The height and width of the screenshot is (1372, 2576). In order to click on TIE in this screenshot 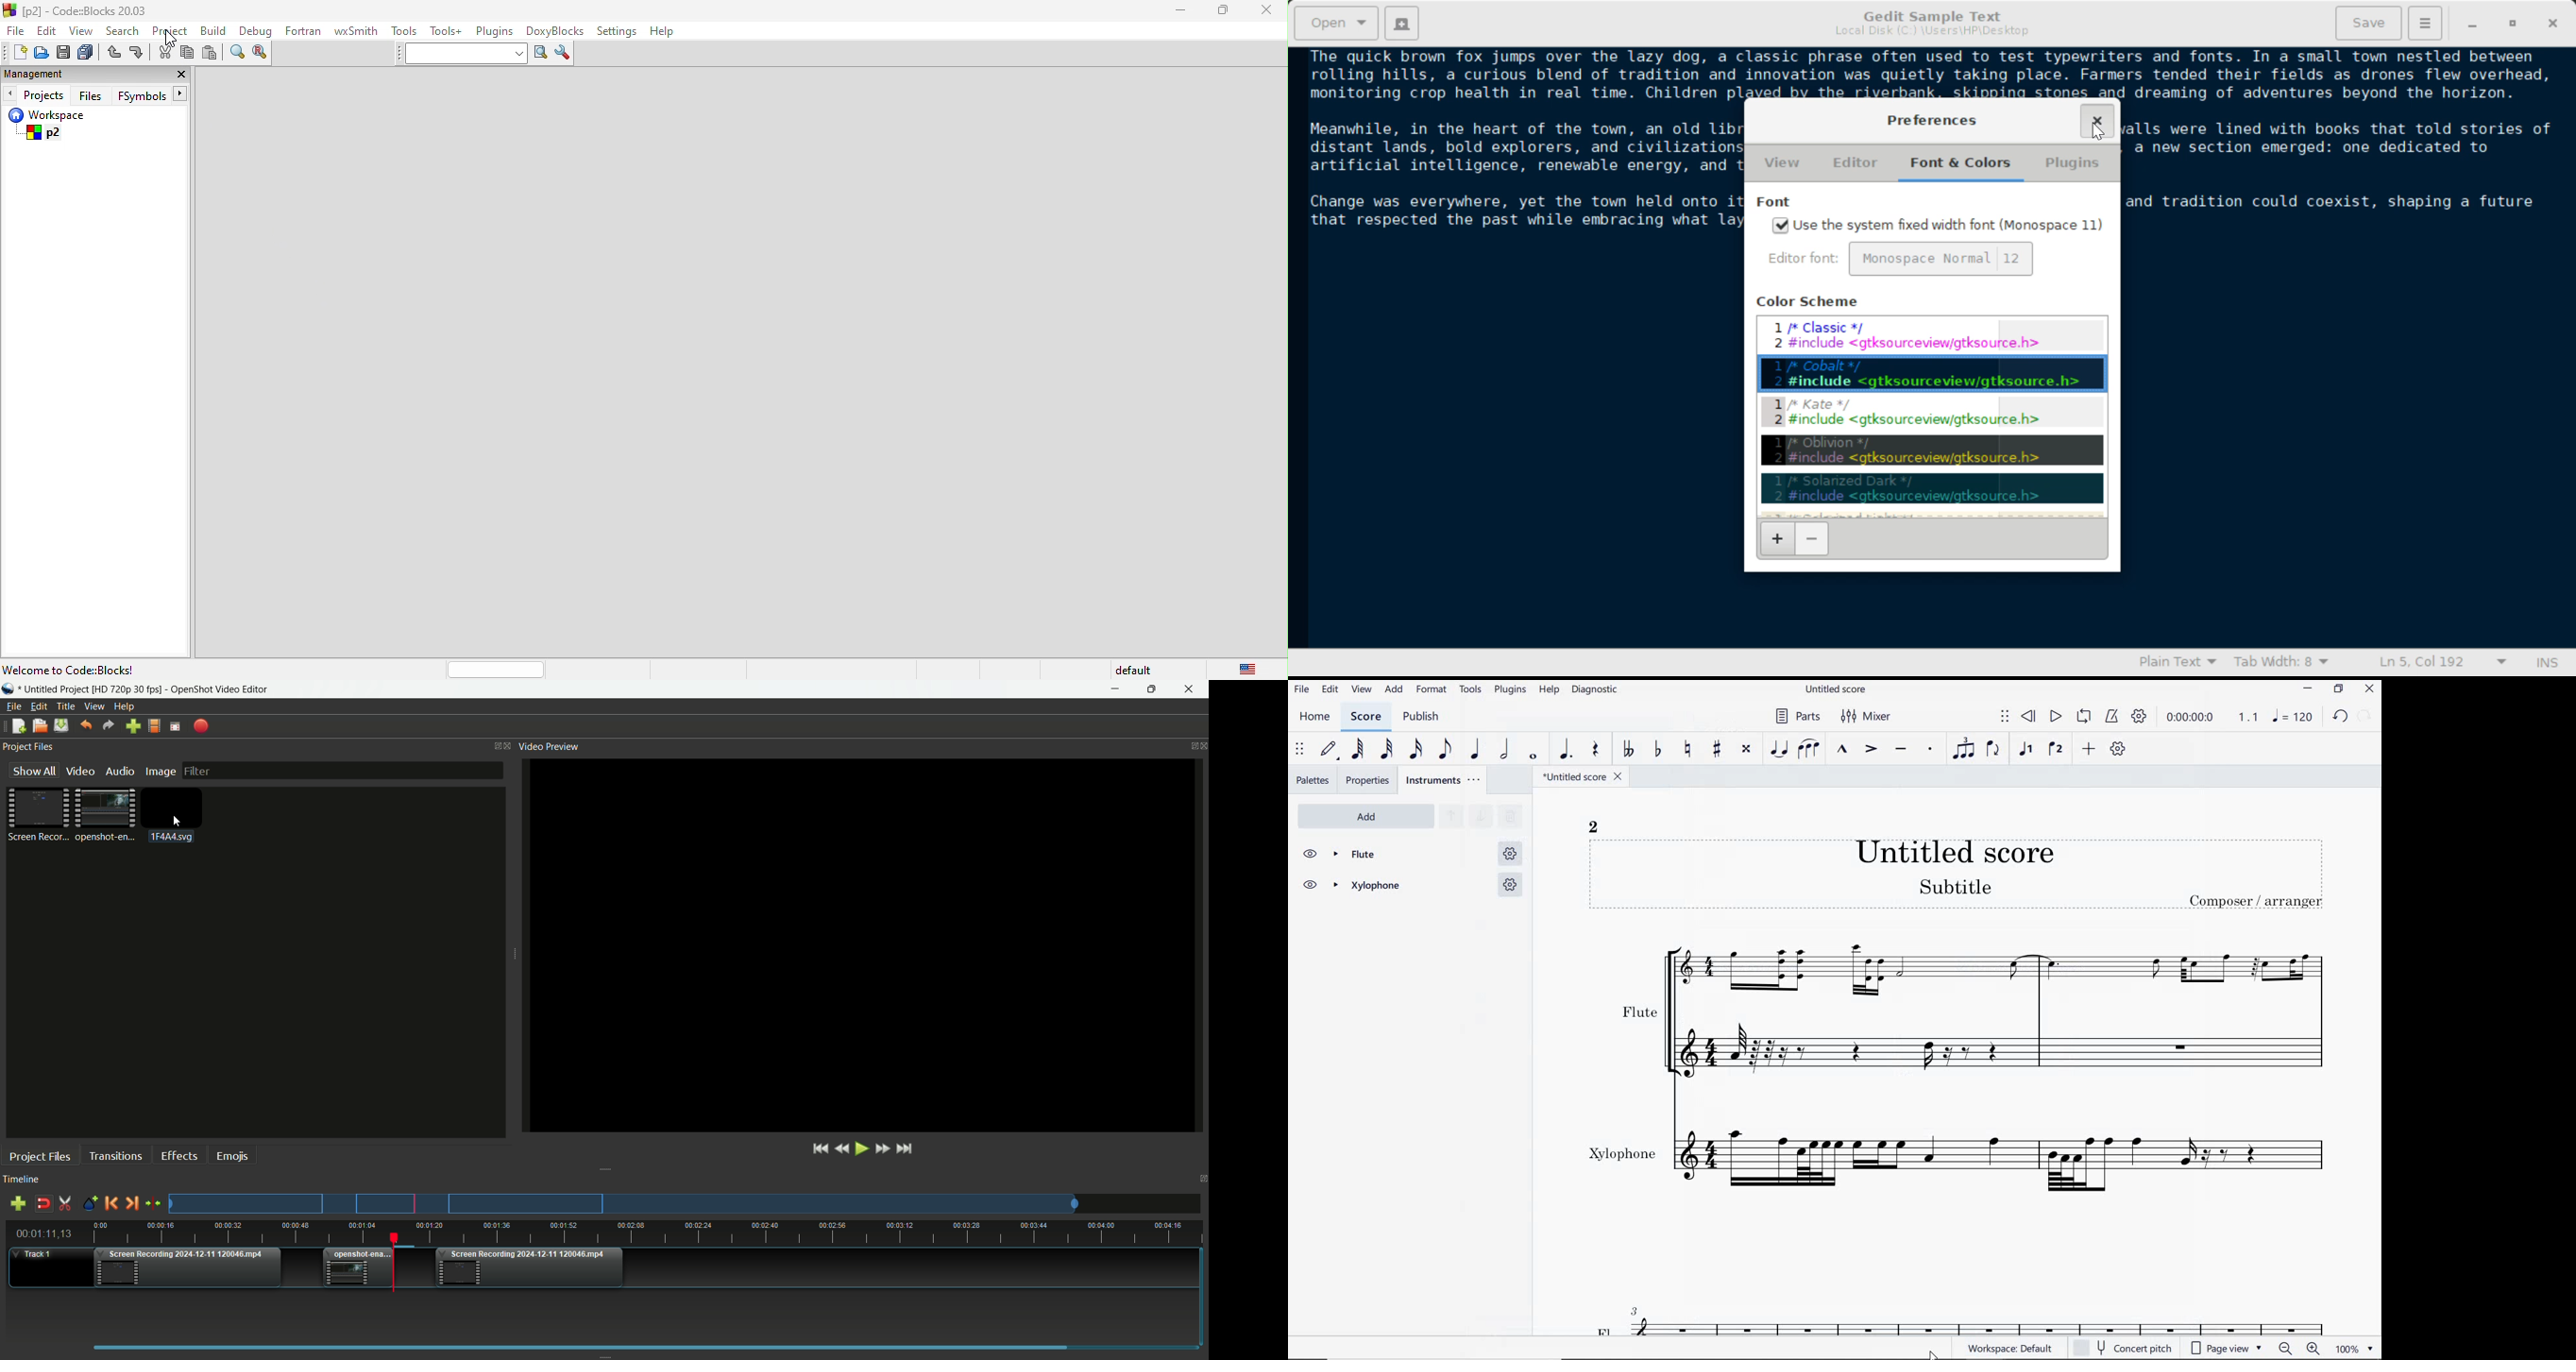, I will do `click(1780, 747)`.